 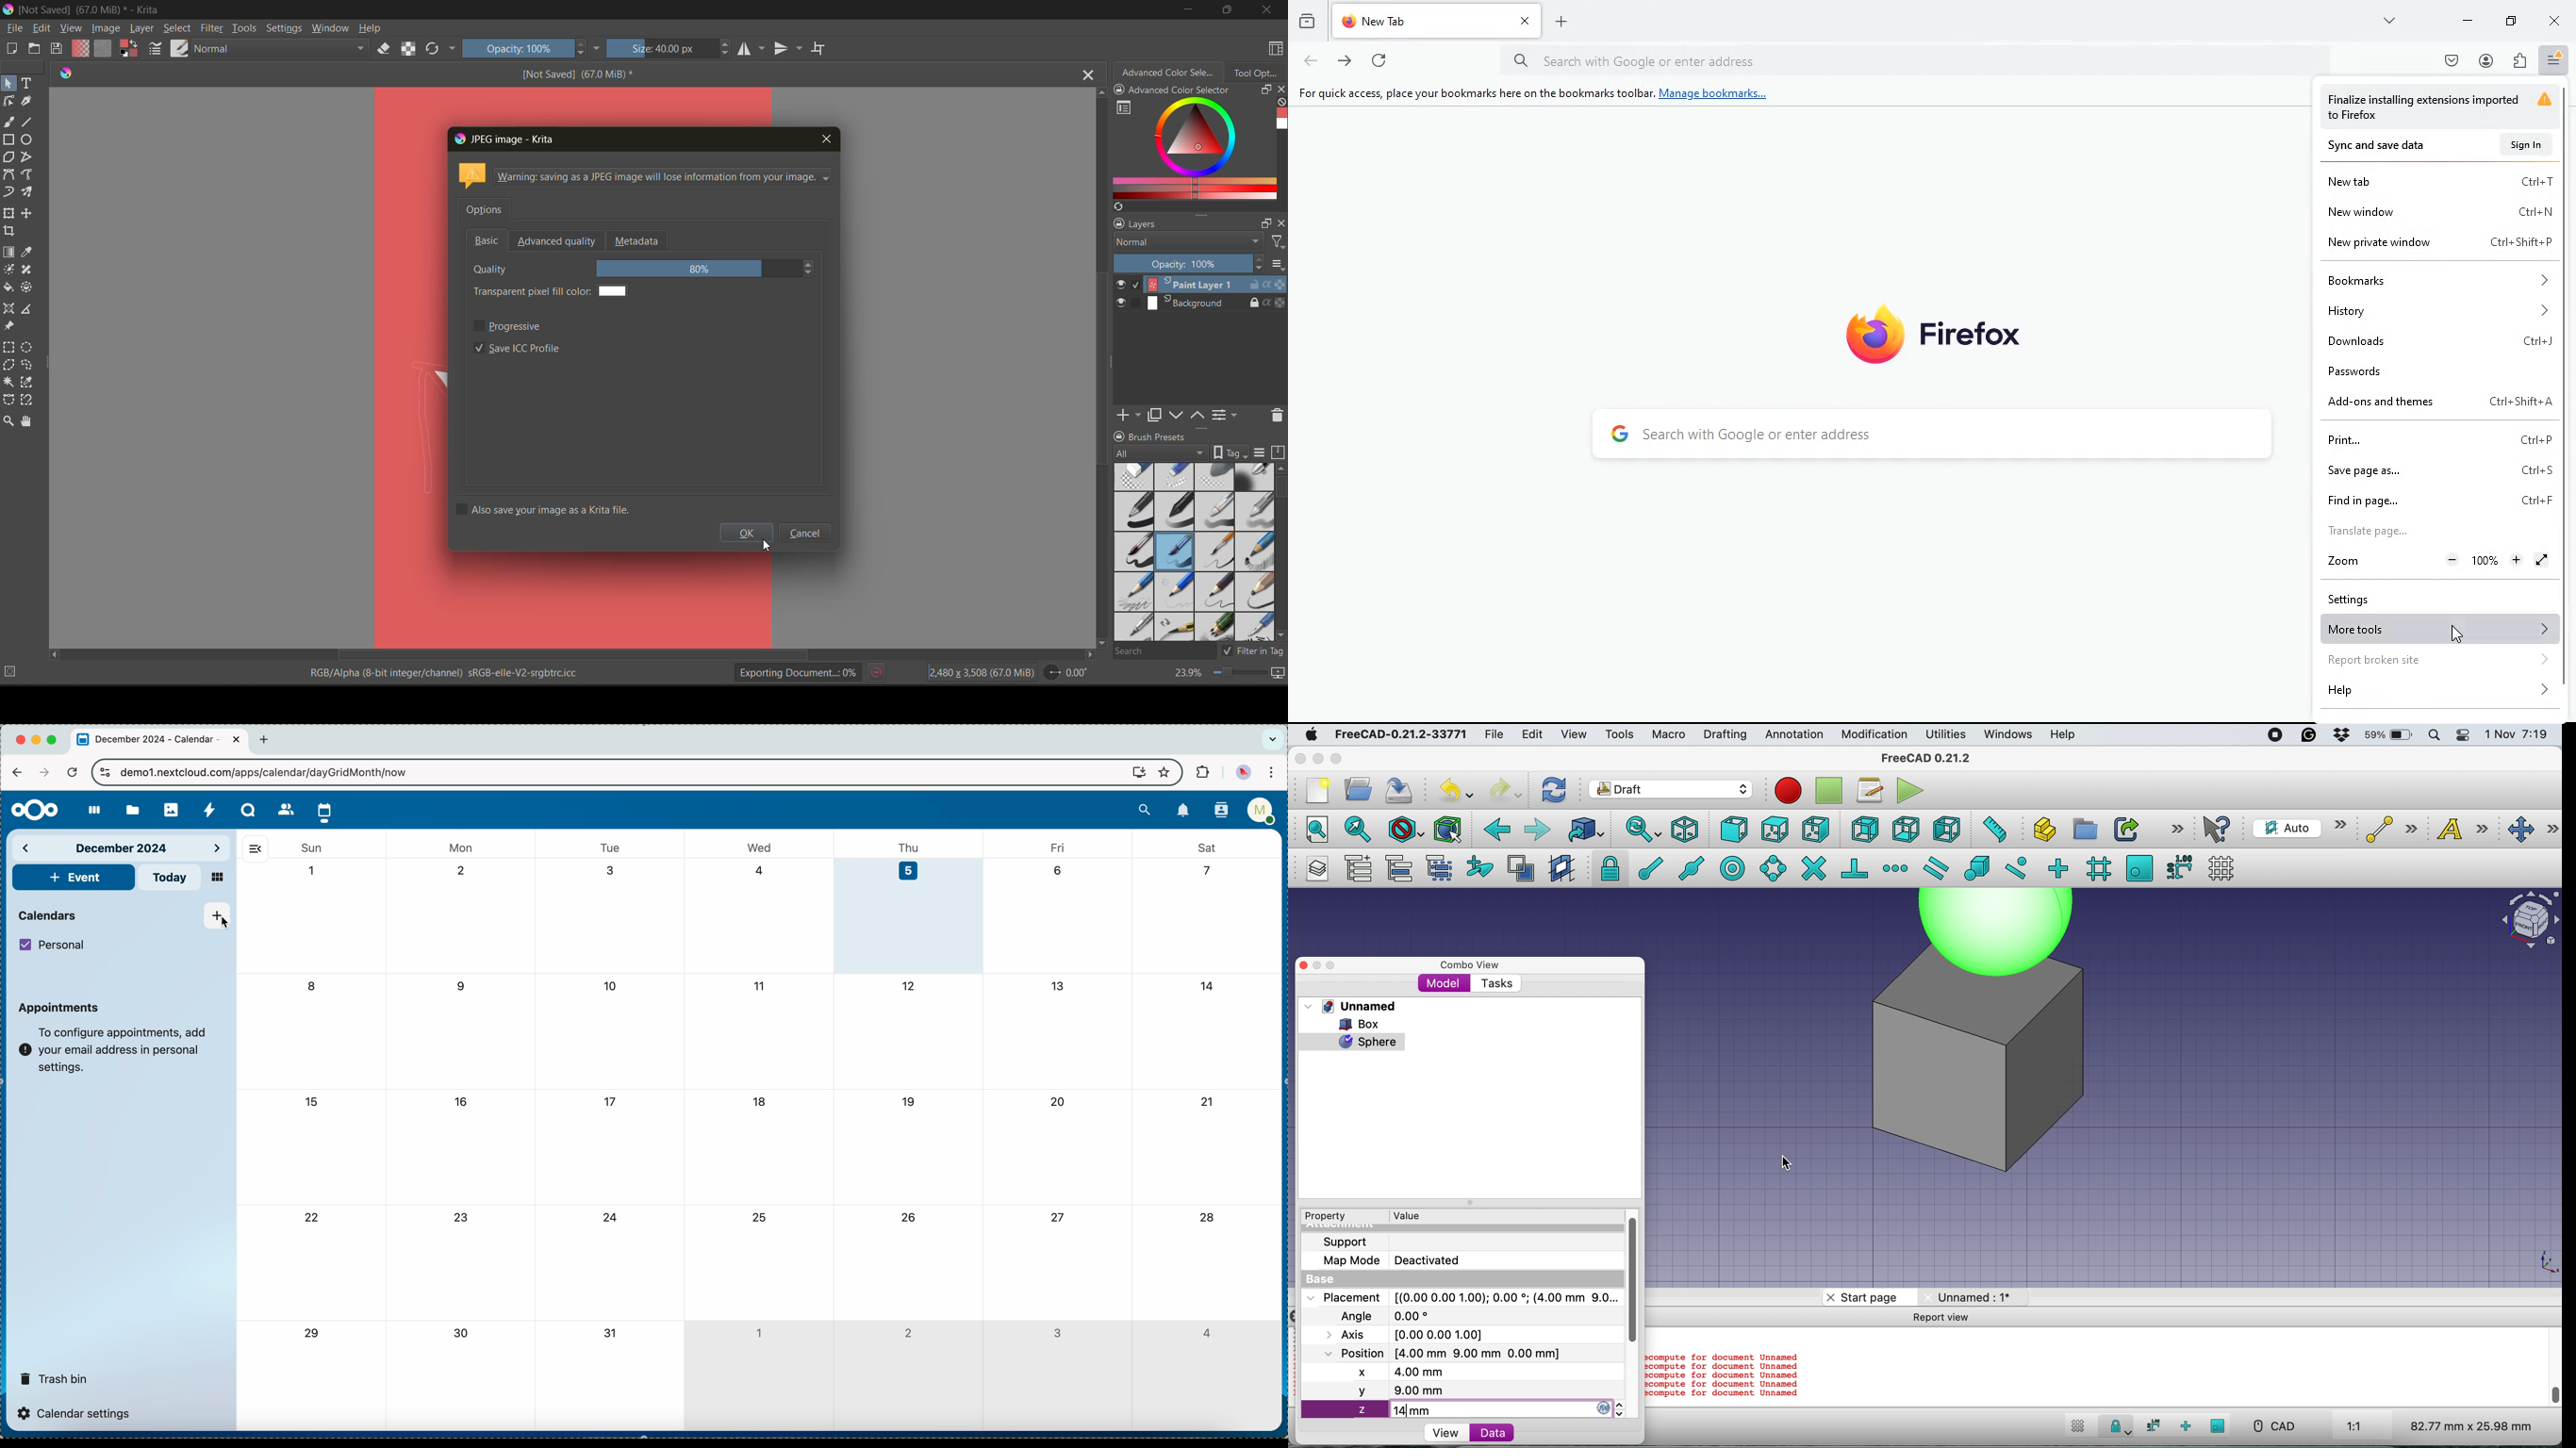 What do you see at coordinates (2452, 60) in the screenshot?
I see `pocket` at bounding box center [2452, 60].